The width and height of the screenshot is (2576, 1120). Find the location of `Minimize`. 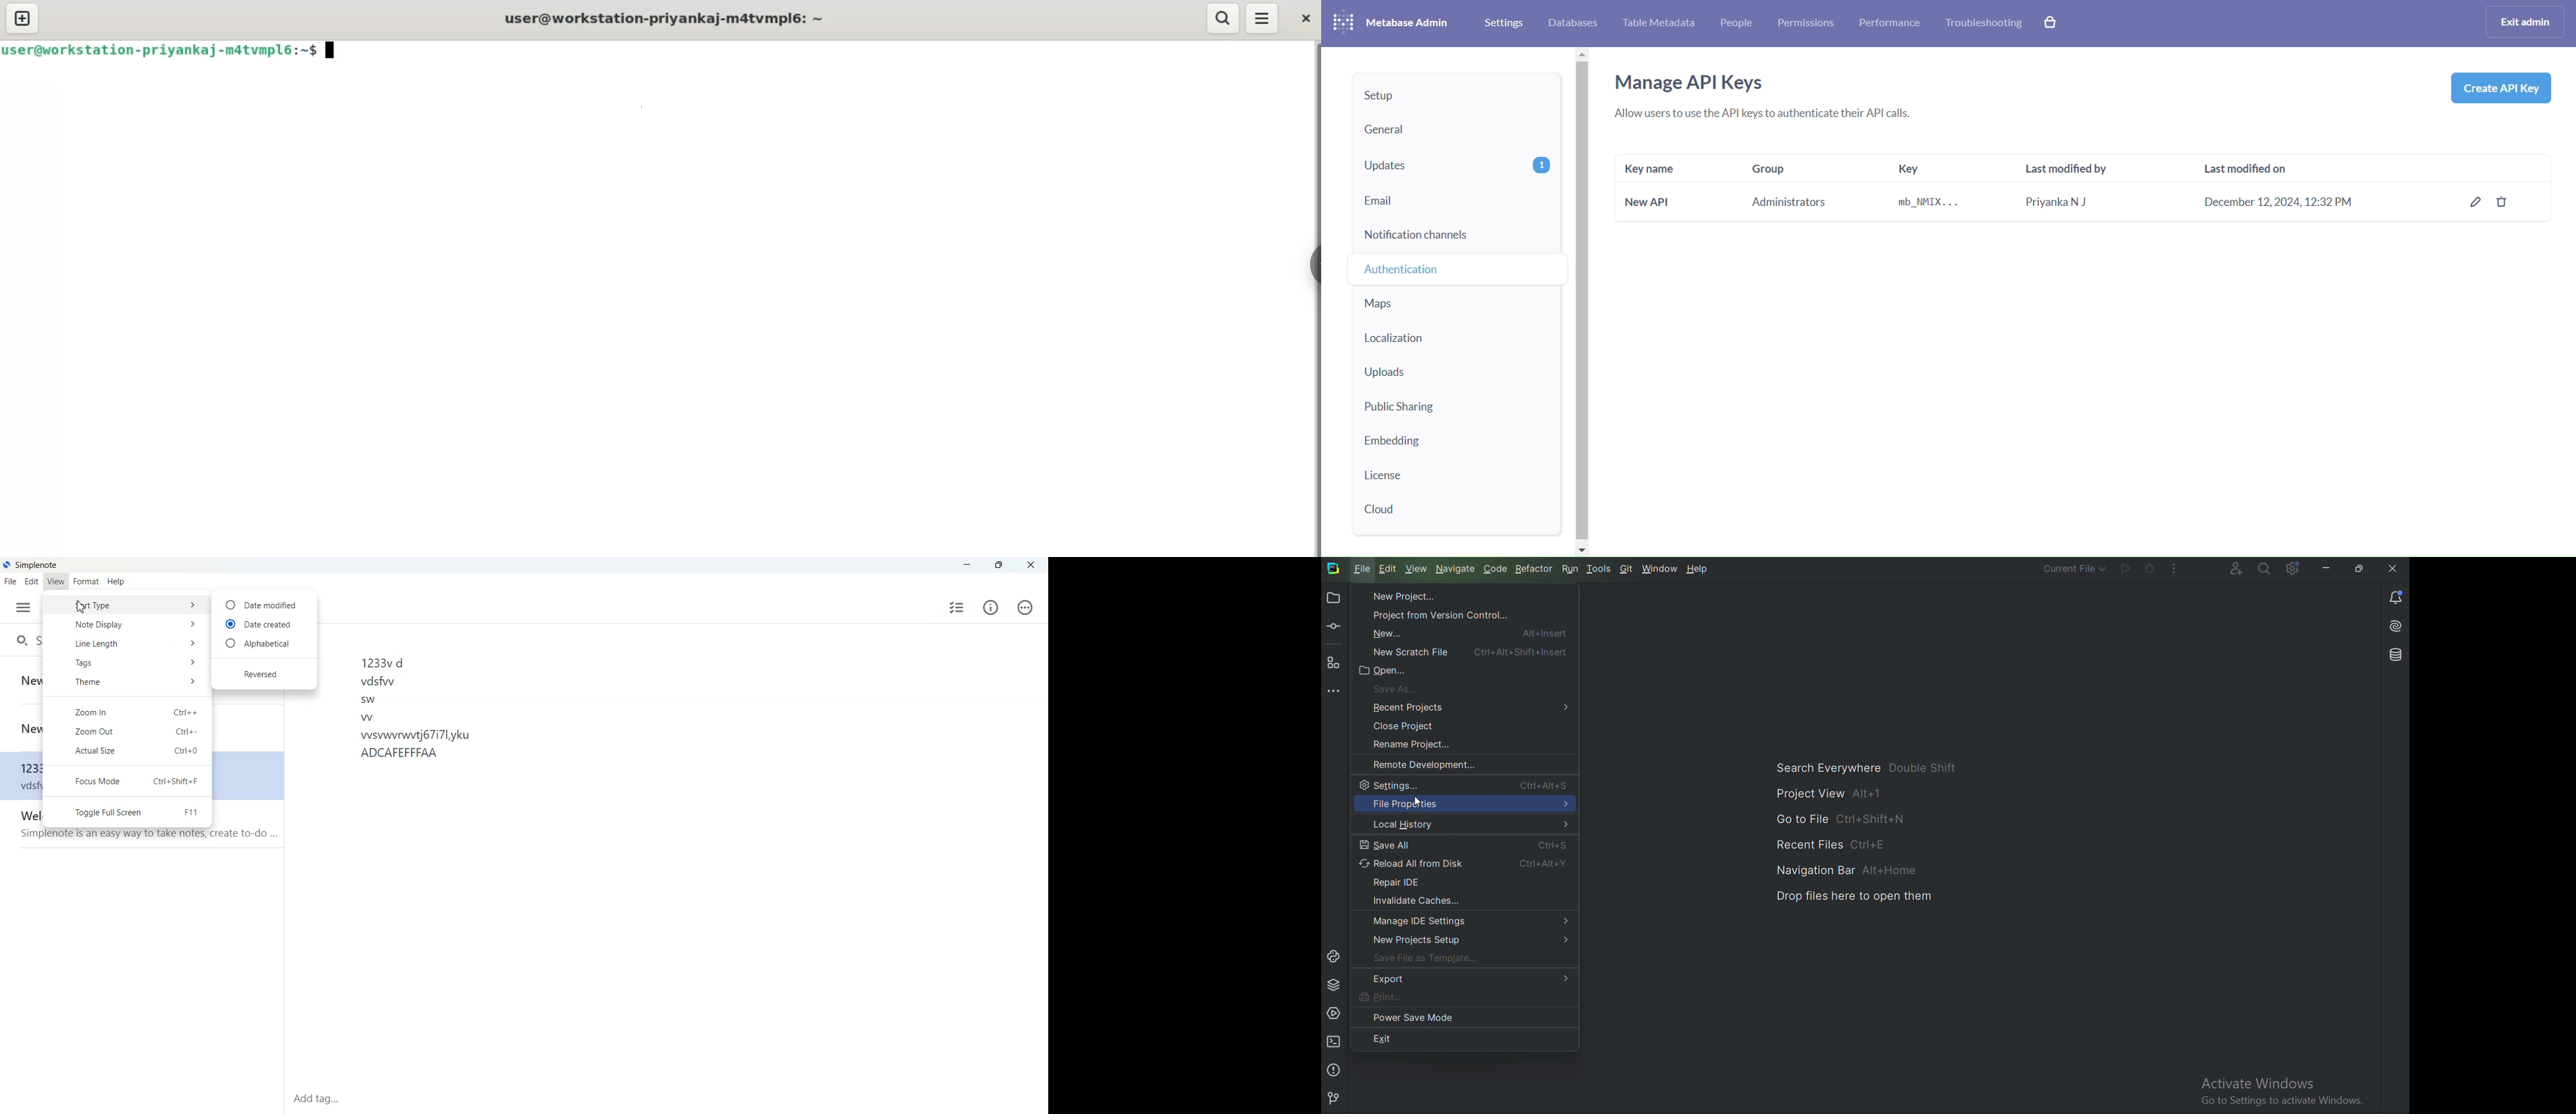

Minimize is located at coordinates (967, 565).